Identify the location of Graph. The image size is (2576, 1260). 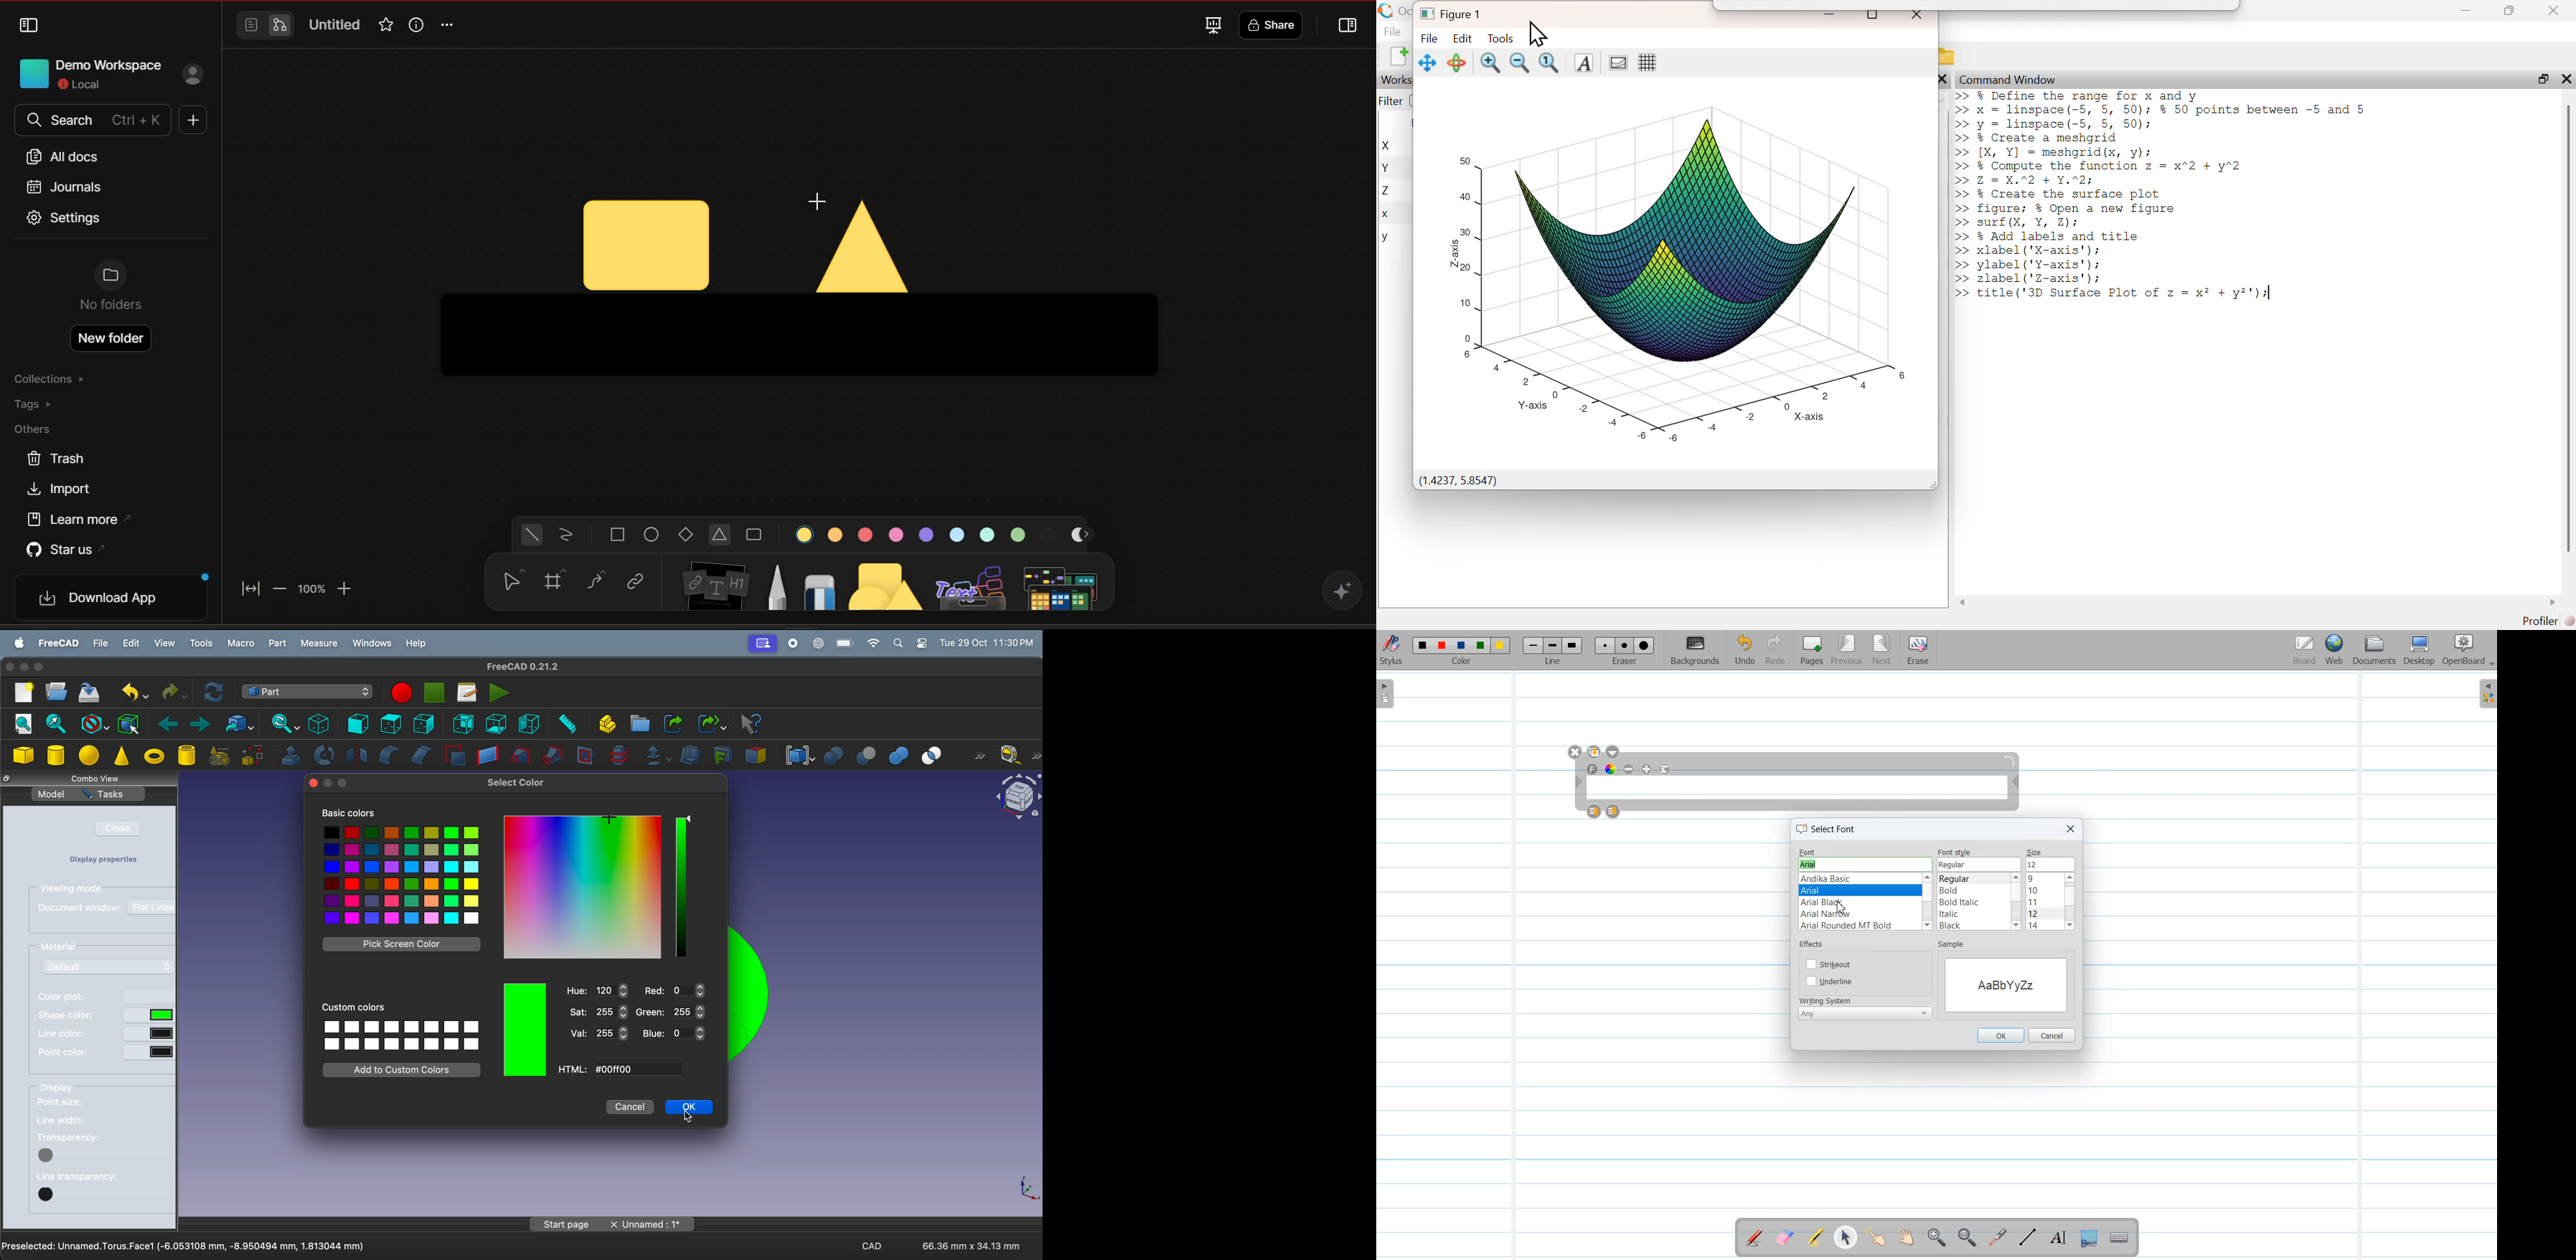
(1679, 269).